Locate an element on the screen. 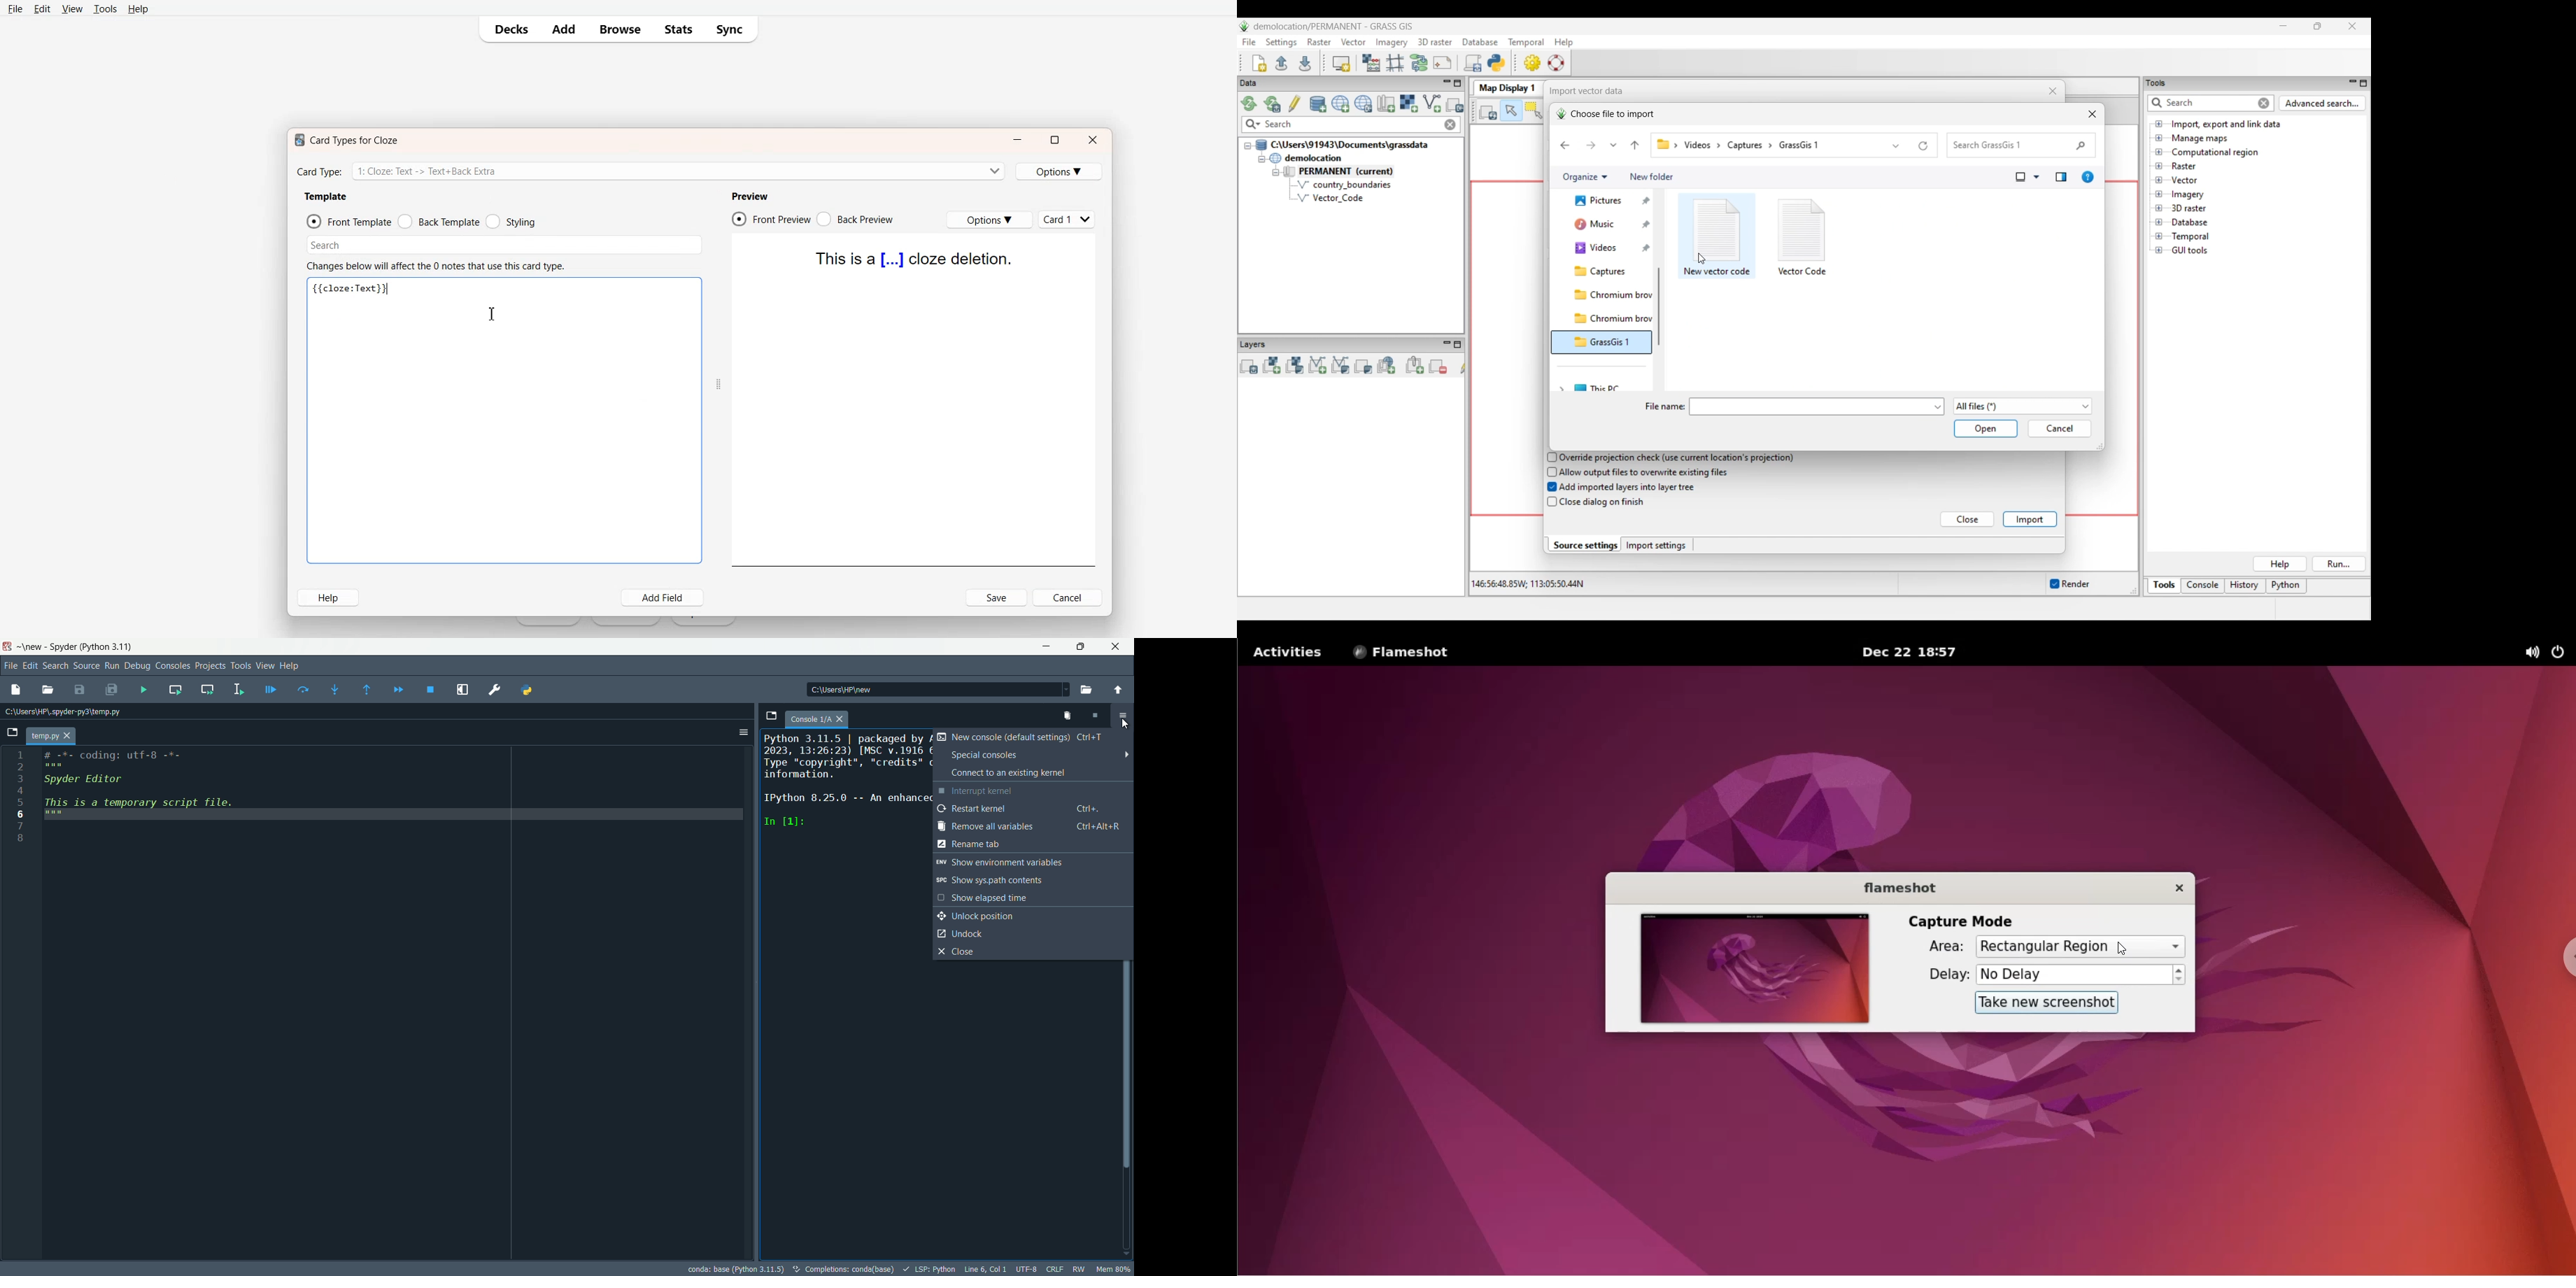  debug menu is located at coordinates (138, 666).